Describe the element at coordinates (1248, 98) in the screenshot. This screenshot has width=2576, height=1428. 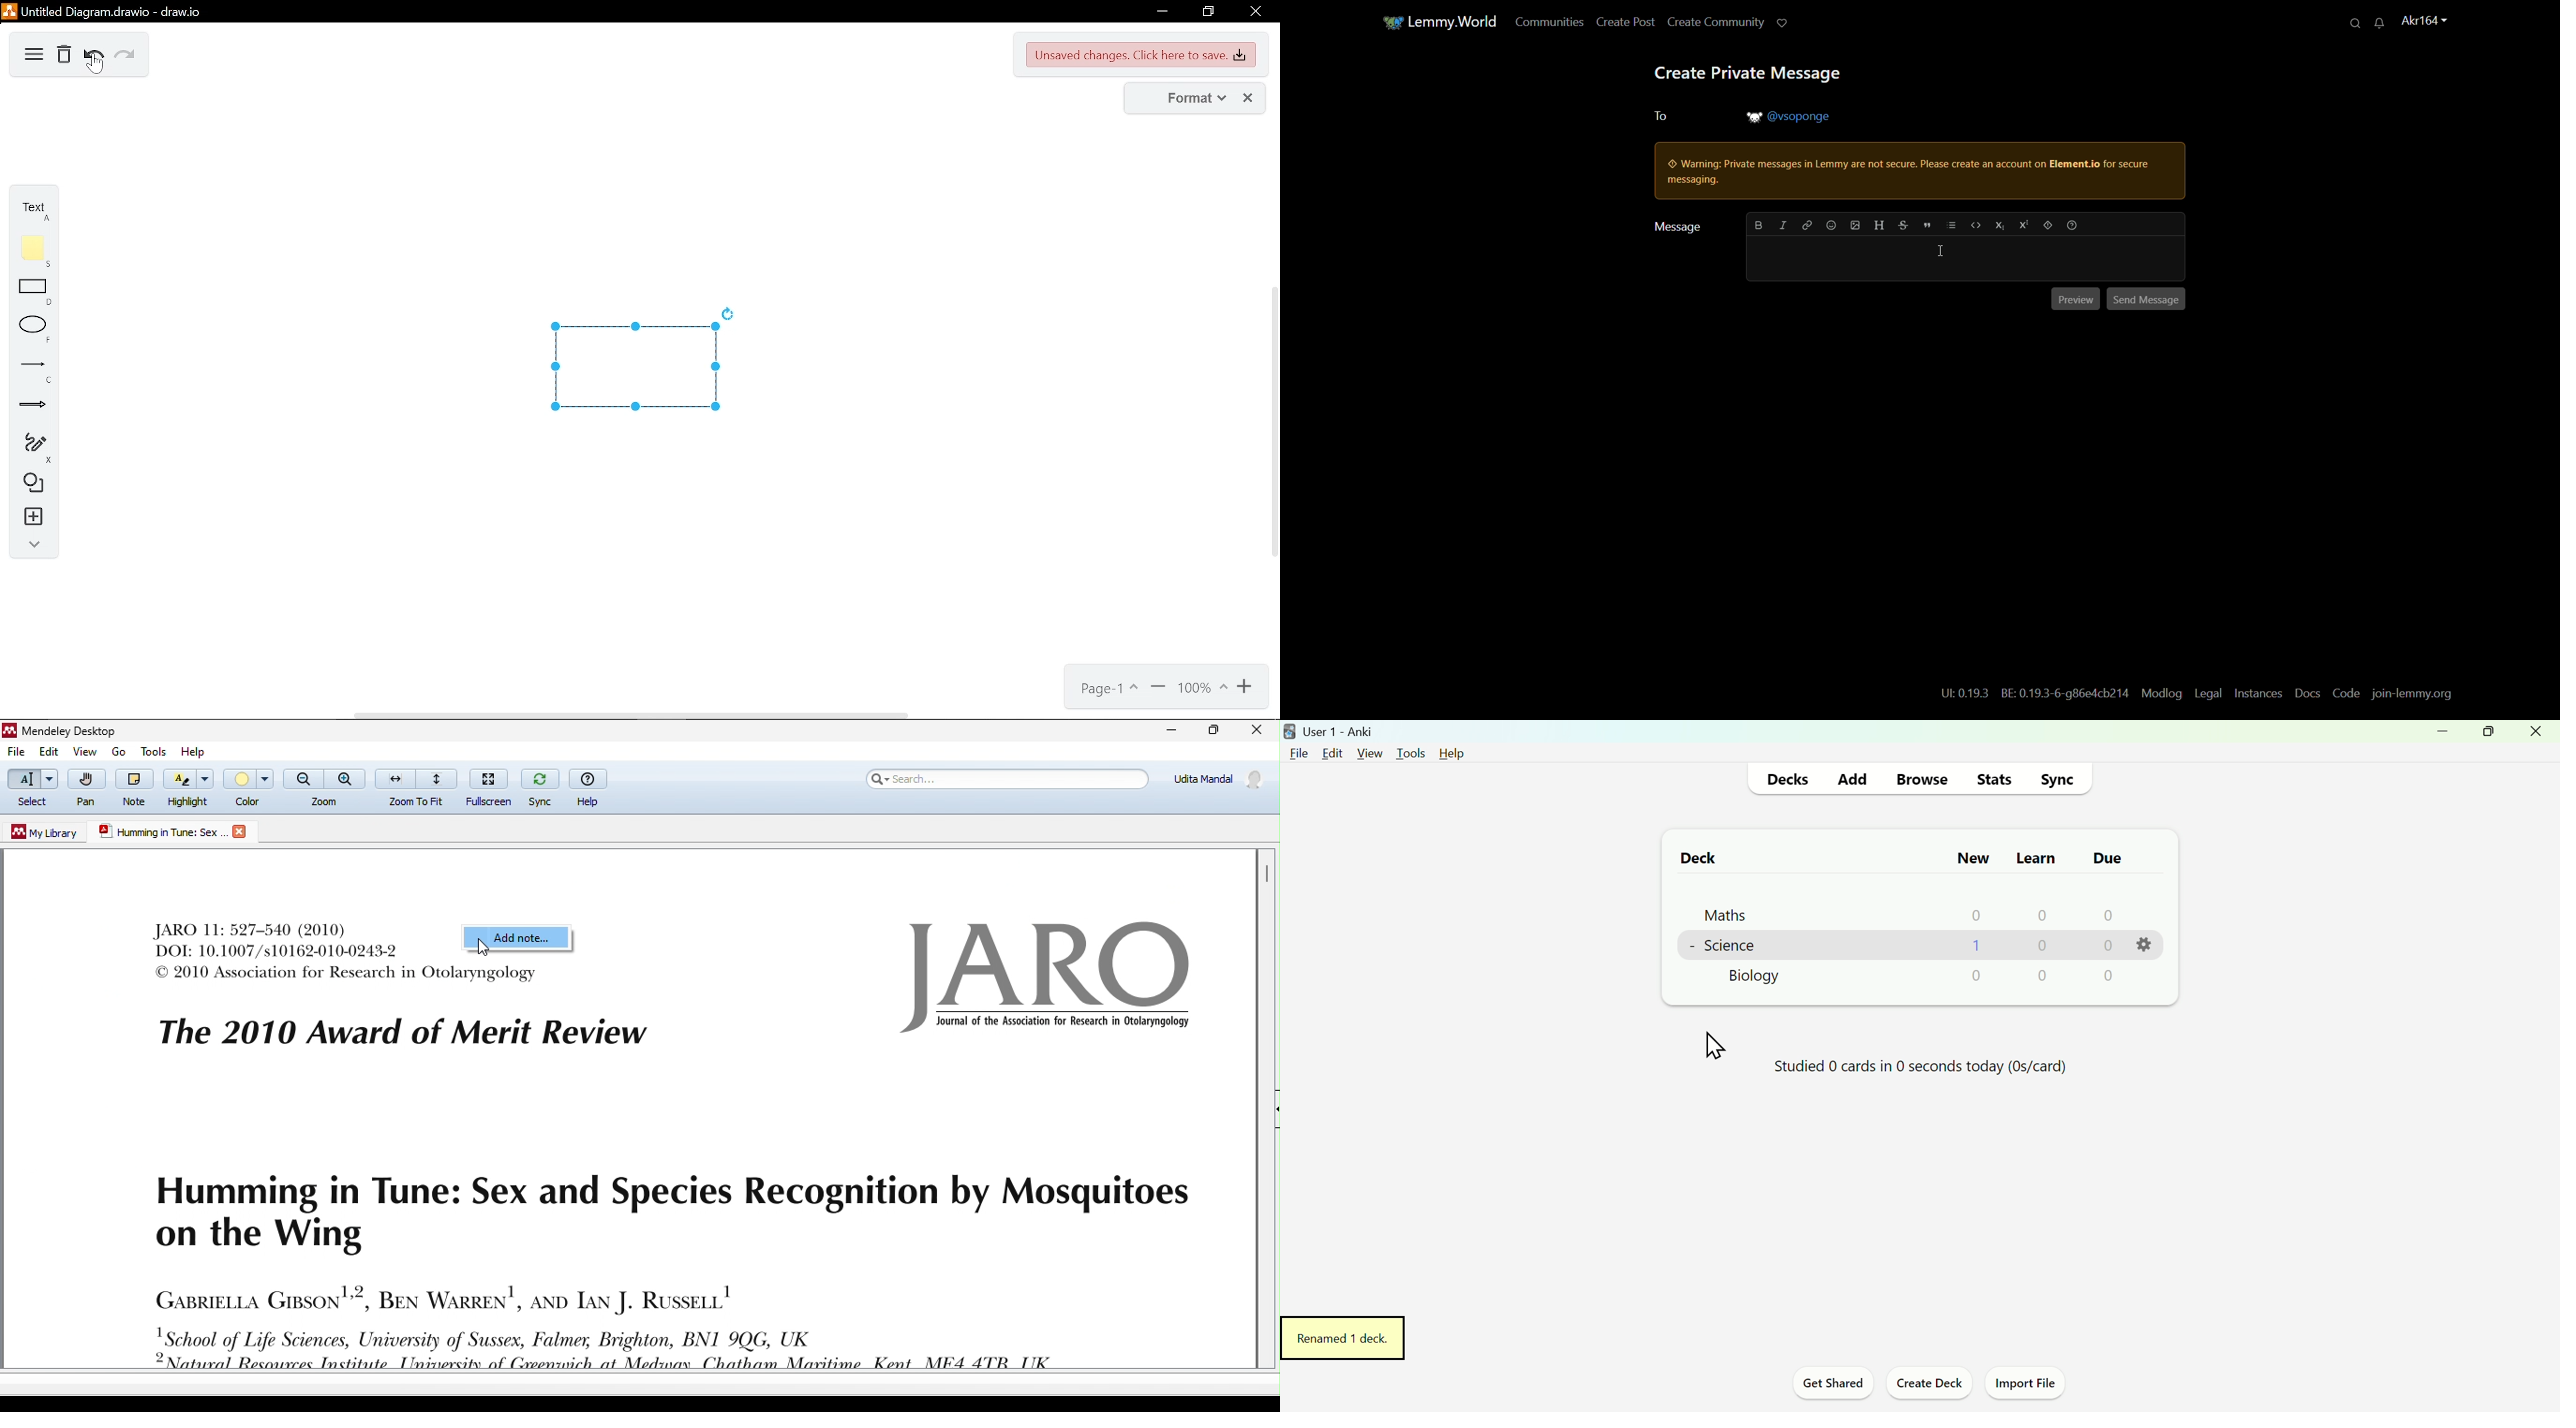
I see `close` at that location.